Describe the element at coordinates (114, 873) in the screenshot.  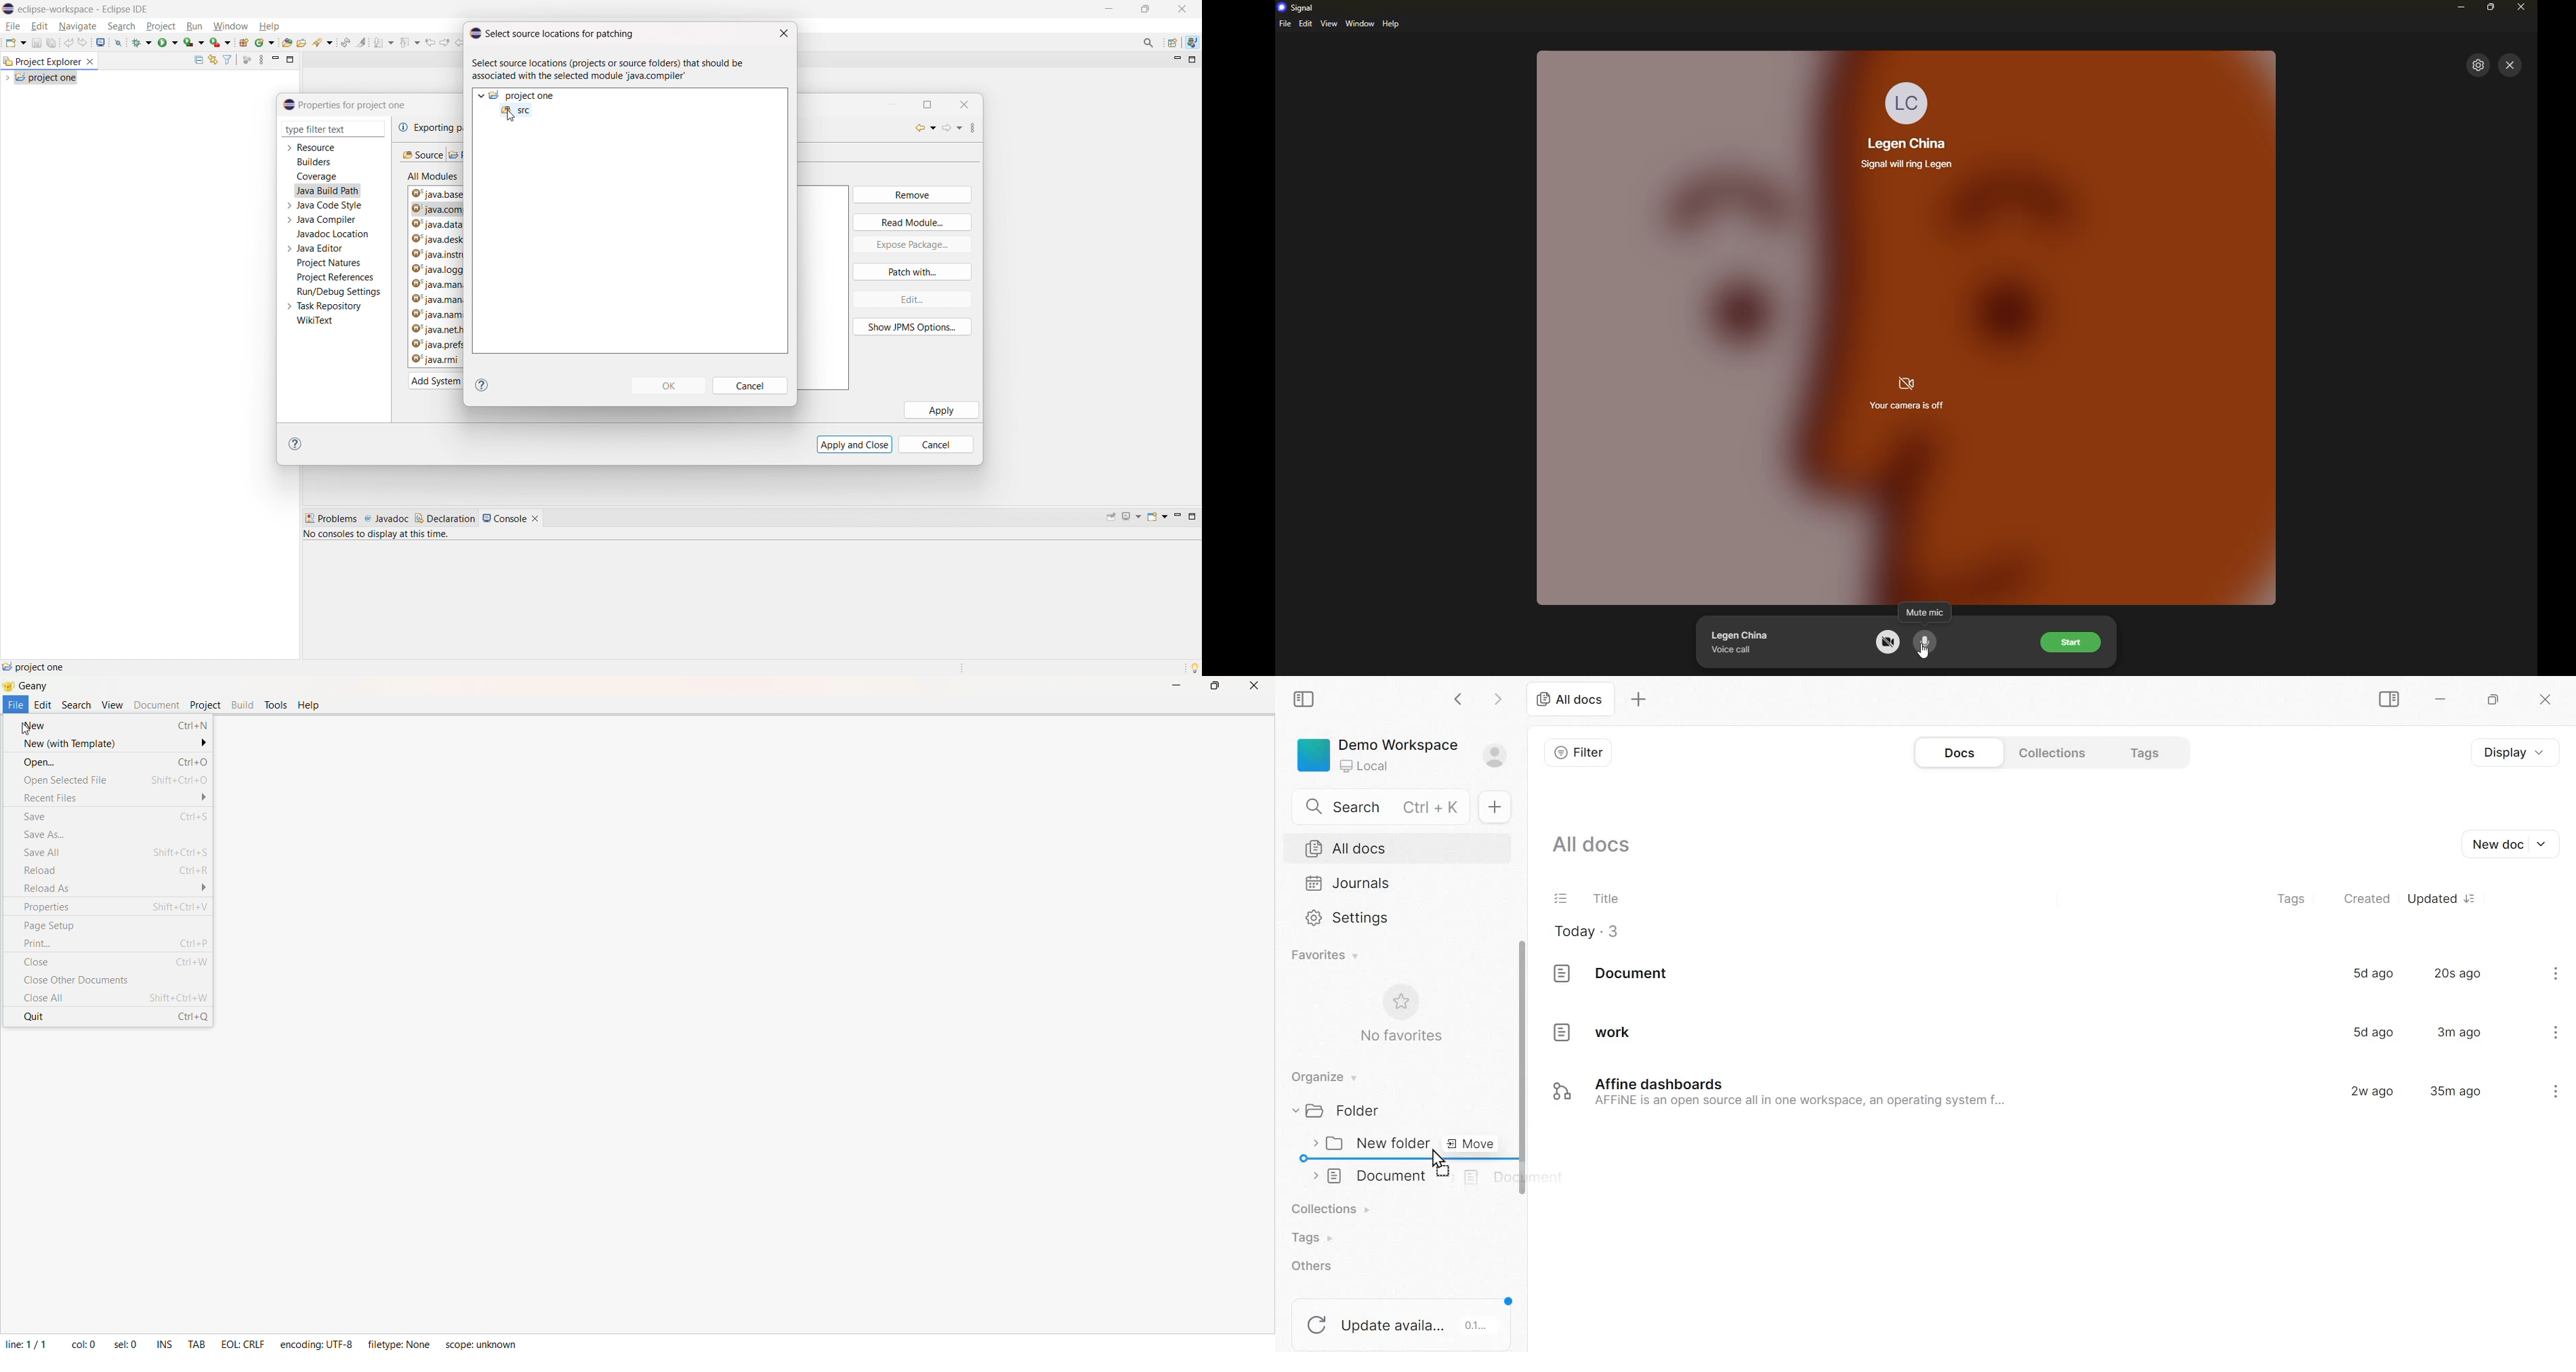
I see `Reload` at that location.